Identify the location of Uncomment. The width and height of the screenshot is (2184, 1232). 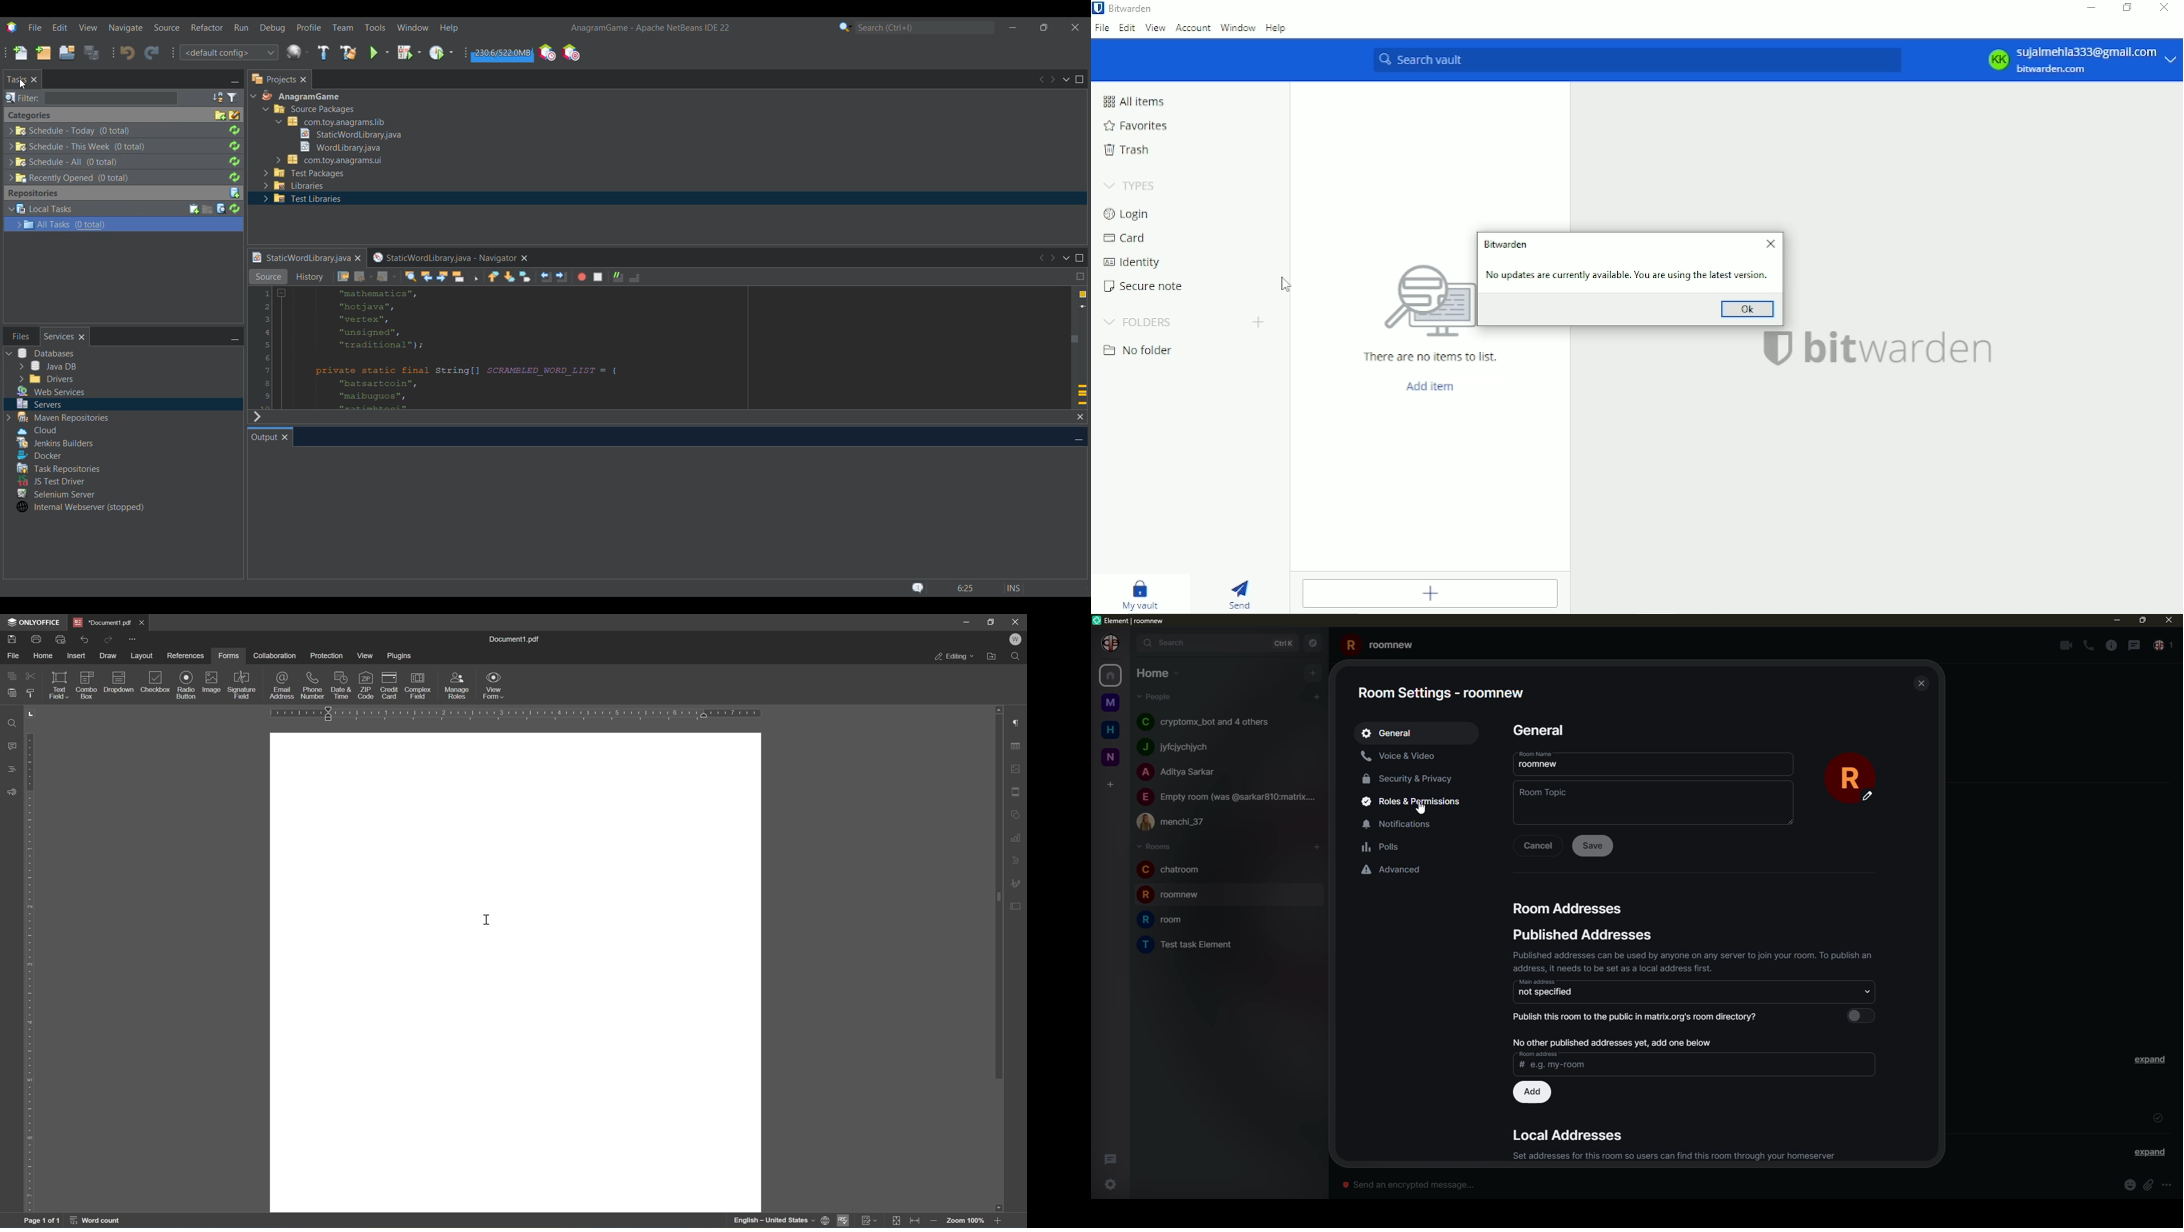
(634, 277).